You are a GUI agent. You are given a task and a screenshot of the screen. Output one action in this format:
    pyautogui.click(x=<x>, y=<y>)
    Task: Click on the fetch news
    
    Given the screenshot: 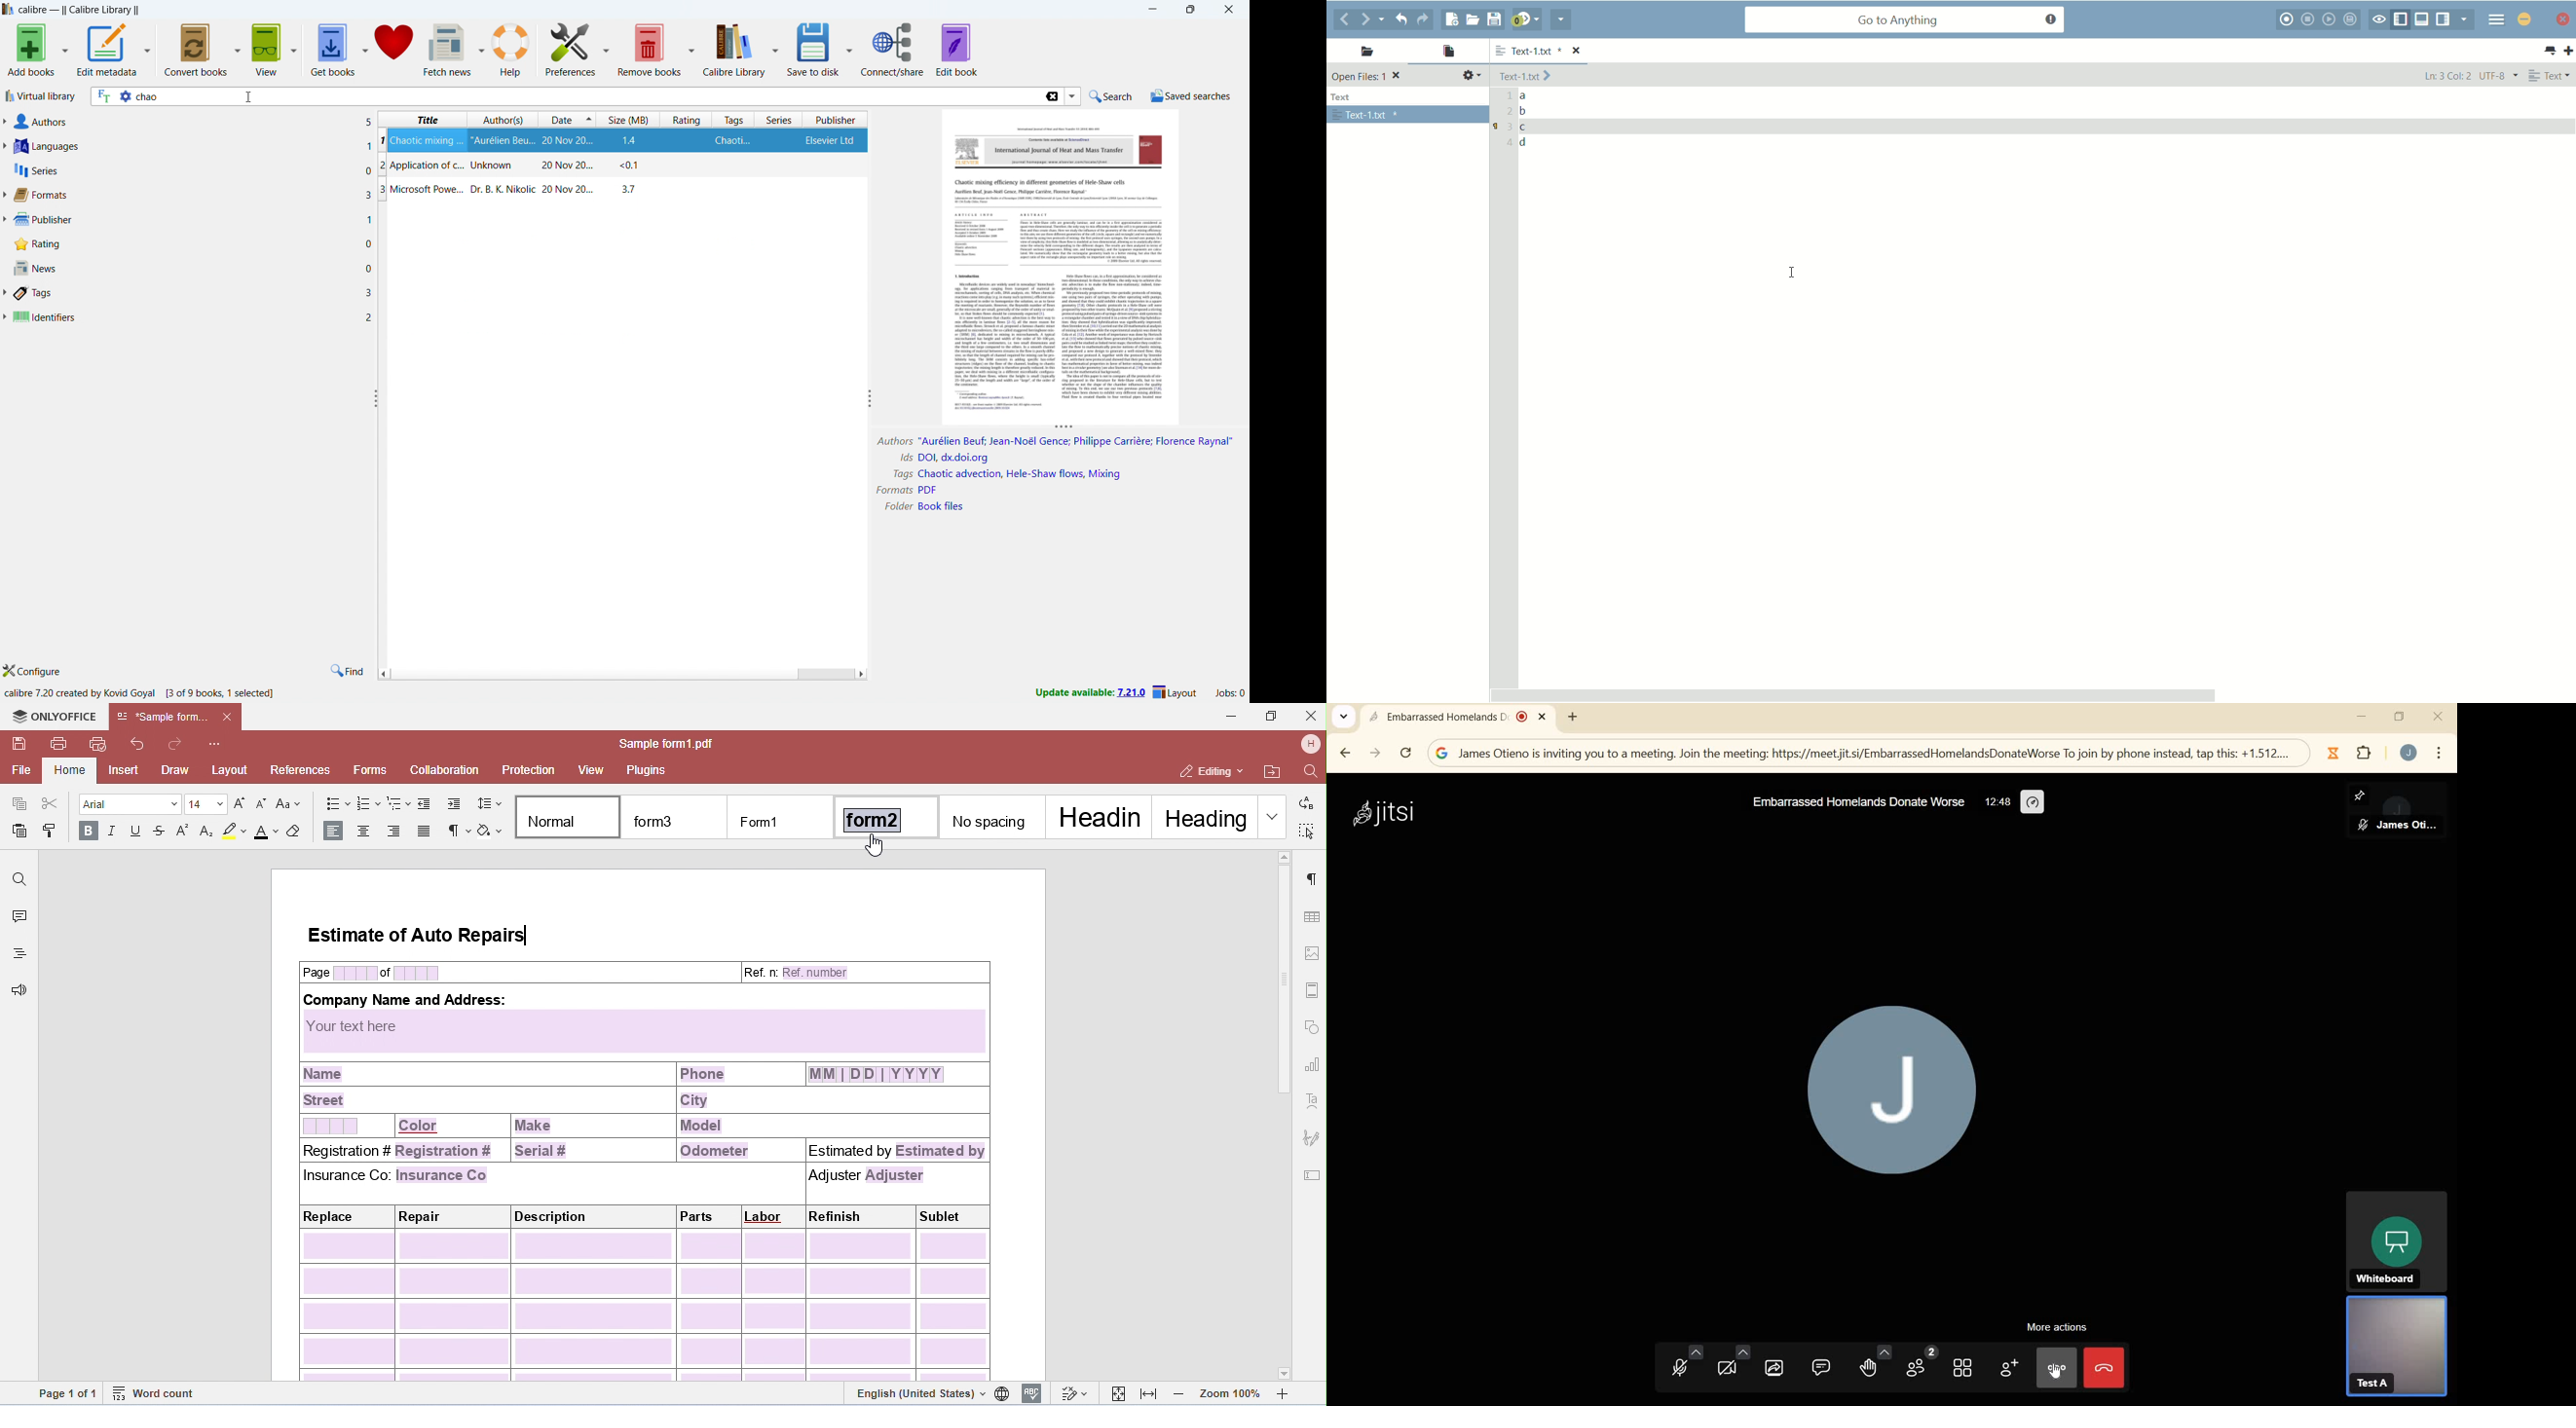 What is the action you would take?
    pyautogui.click(x=448, y=49)
    